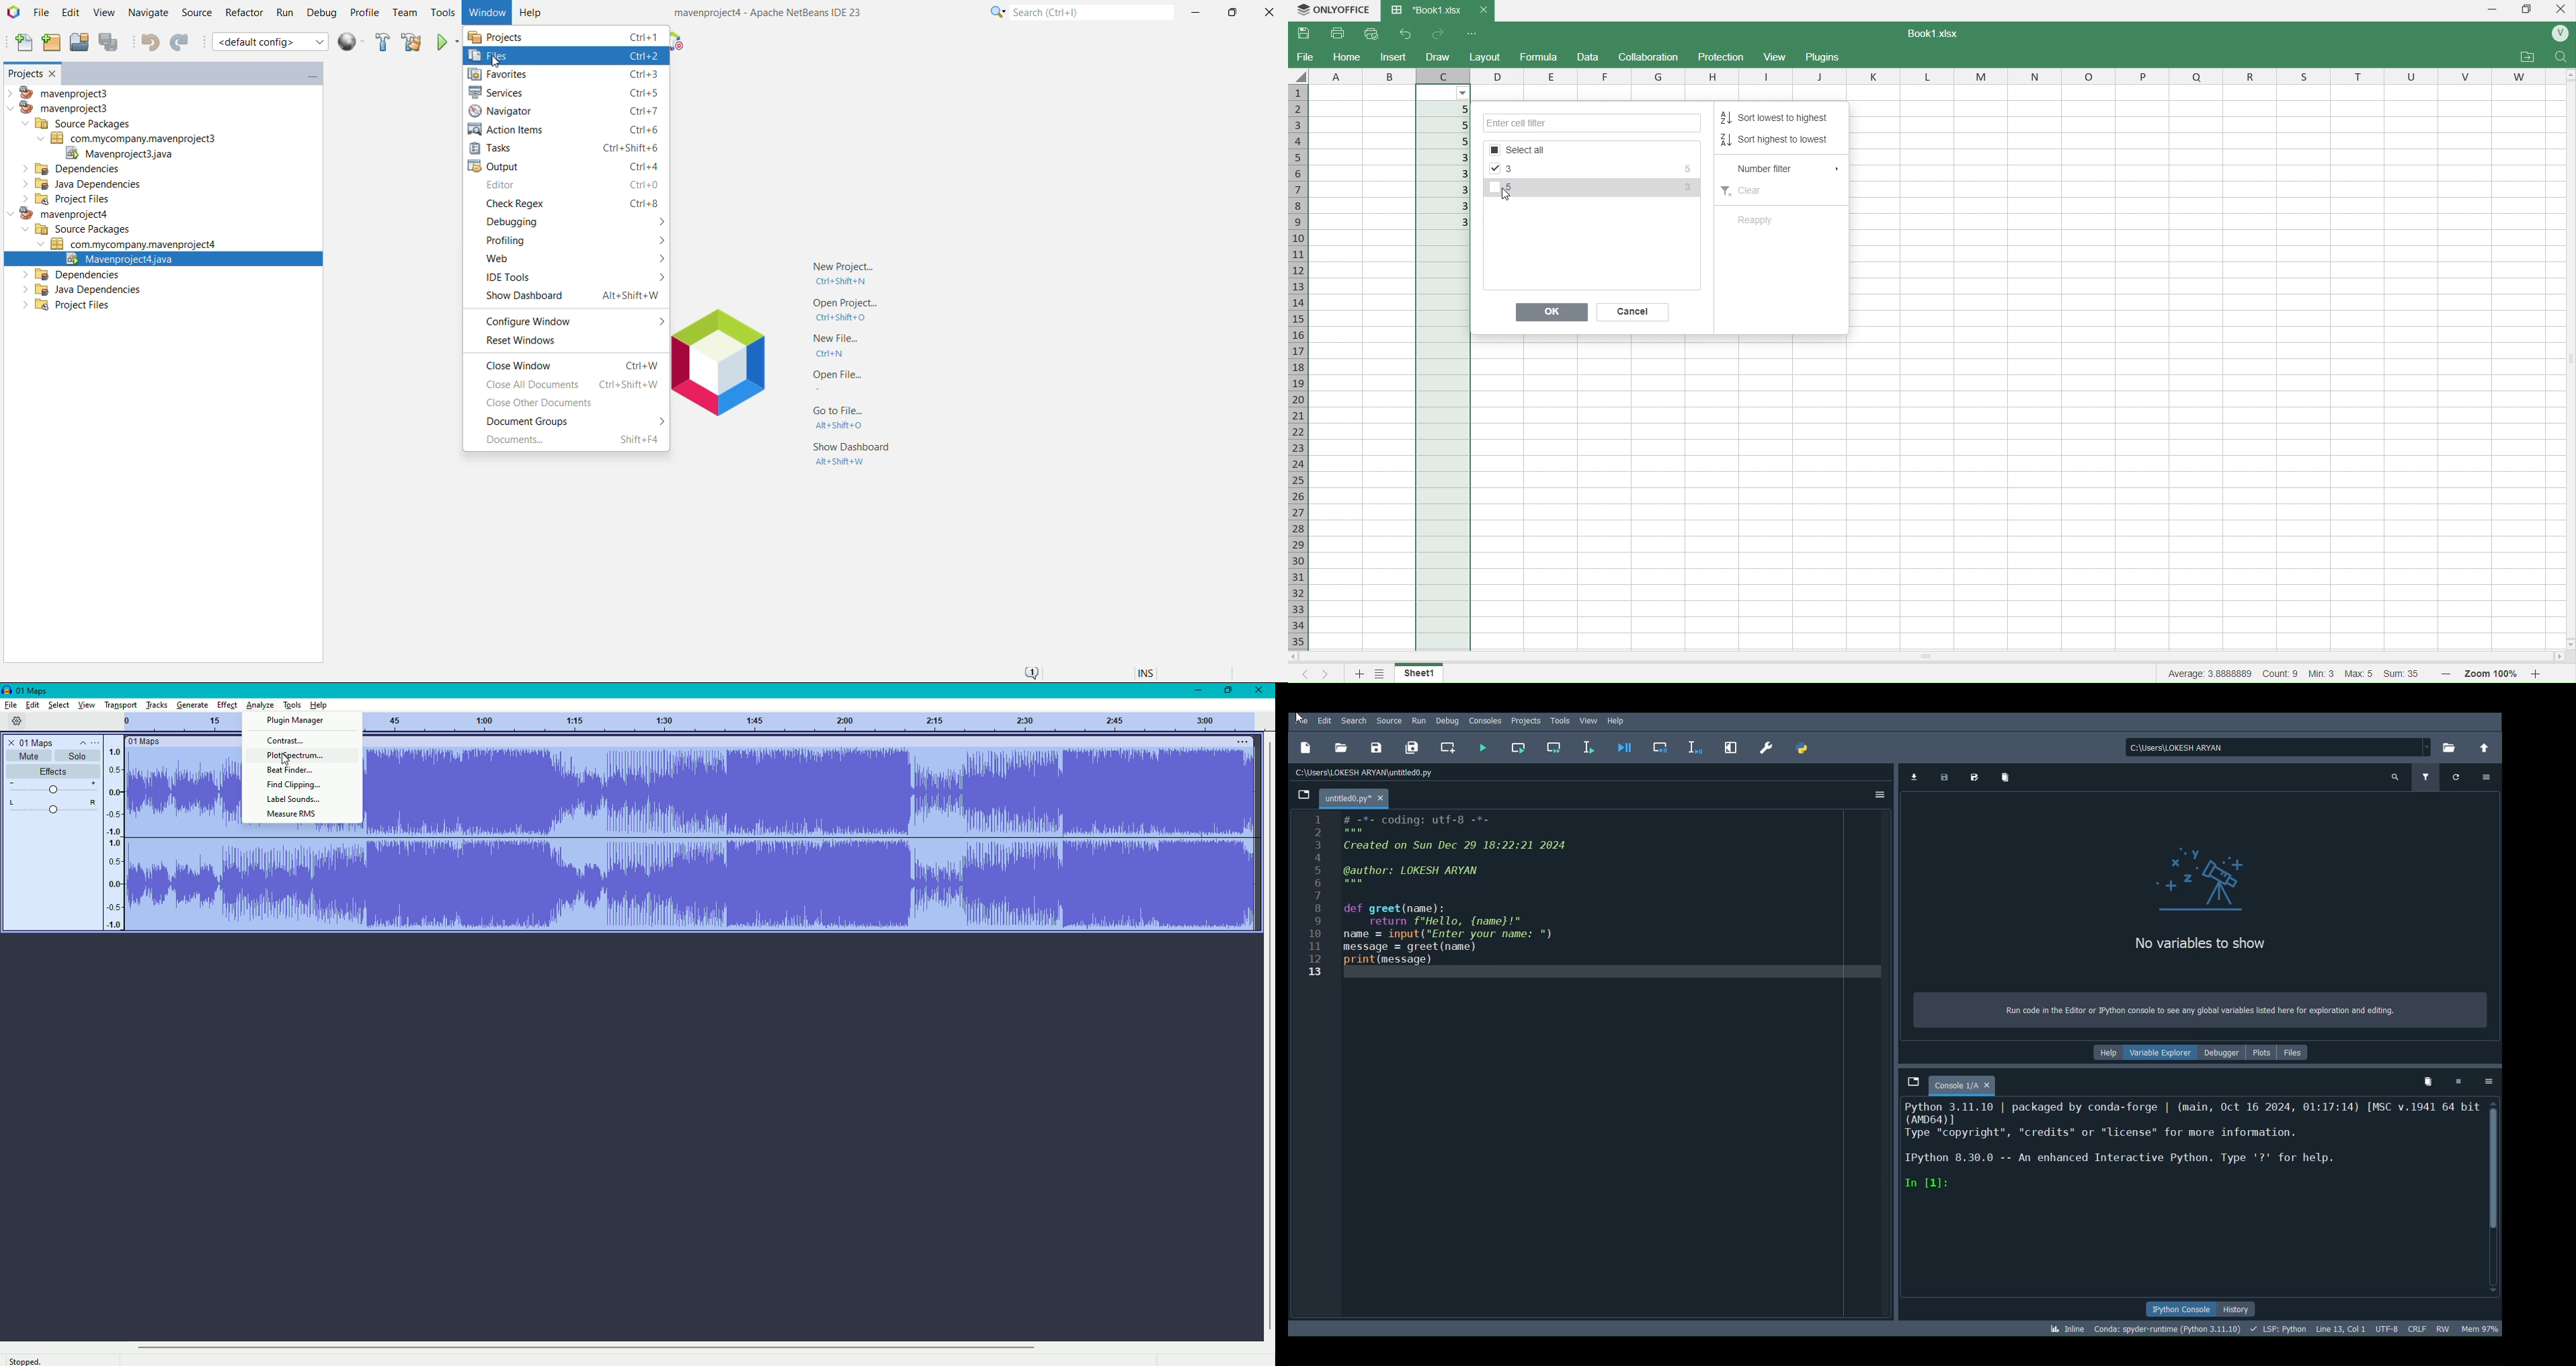 The width and height of the screenshot is (2576, 1372). I want to click on Help, so click(2108, 1053).